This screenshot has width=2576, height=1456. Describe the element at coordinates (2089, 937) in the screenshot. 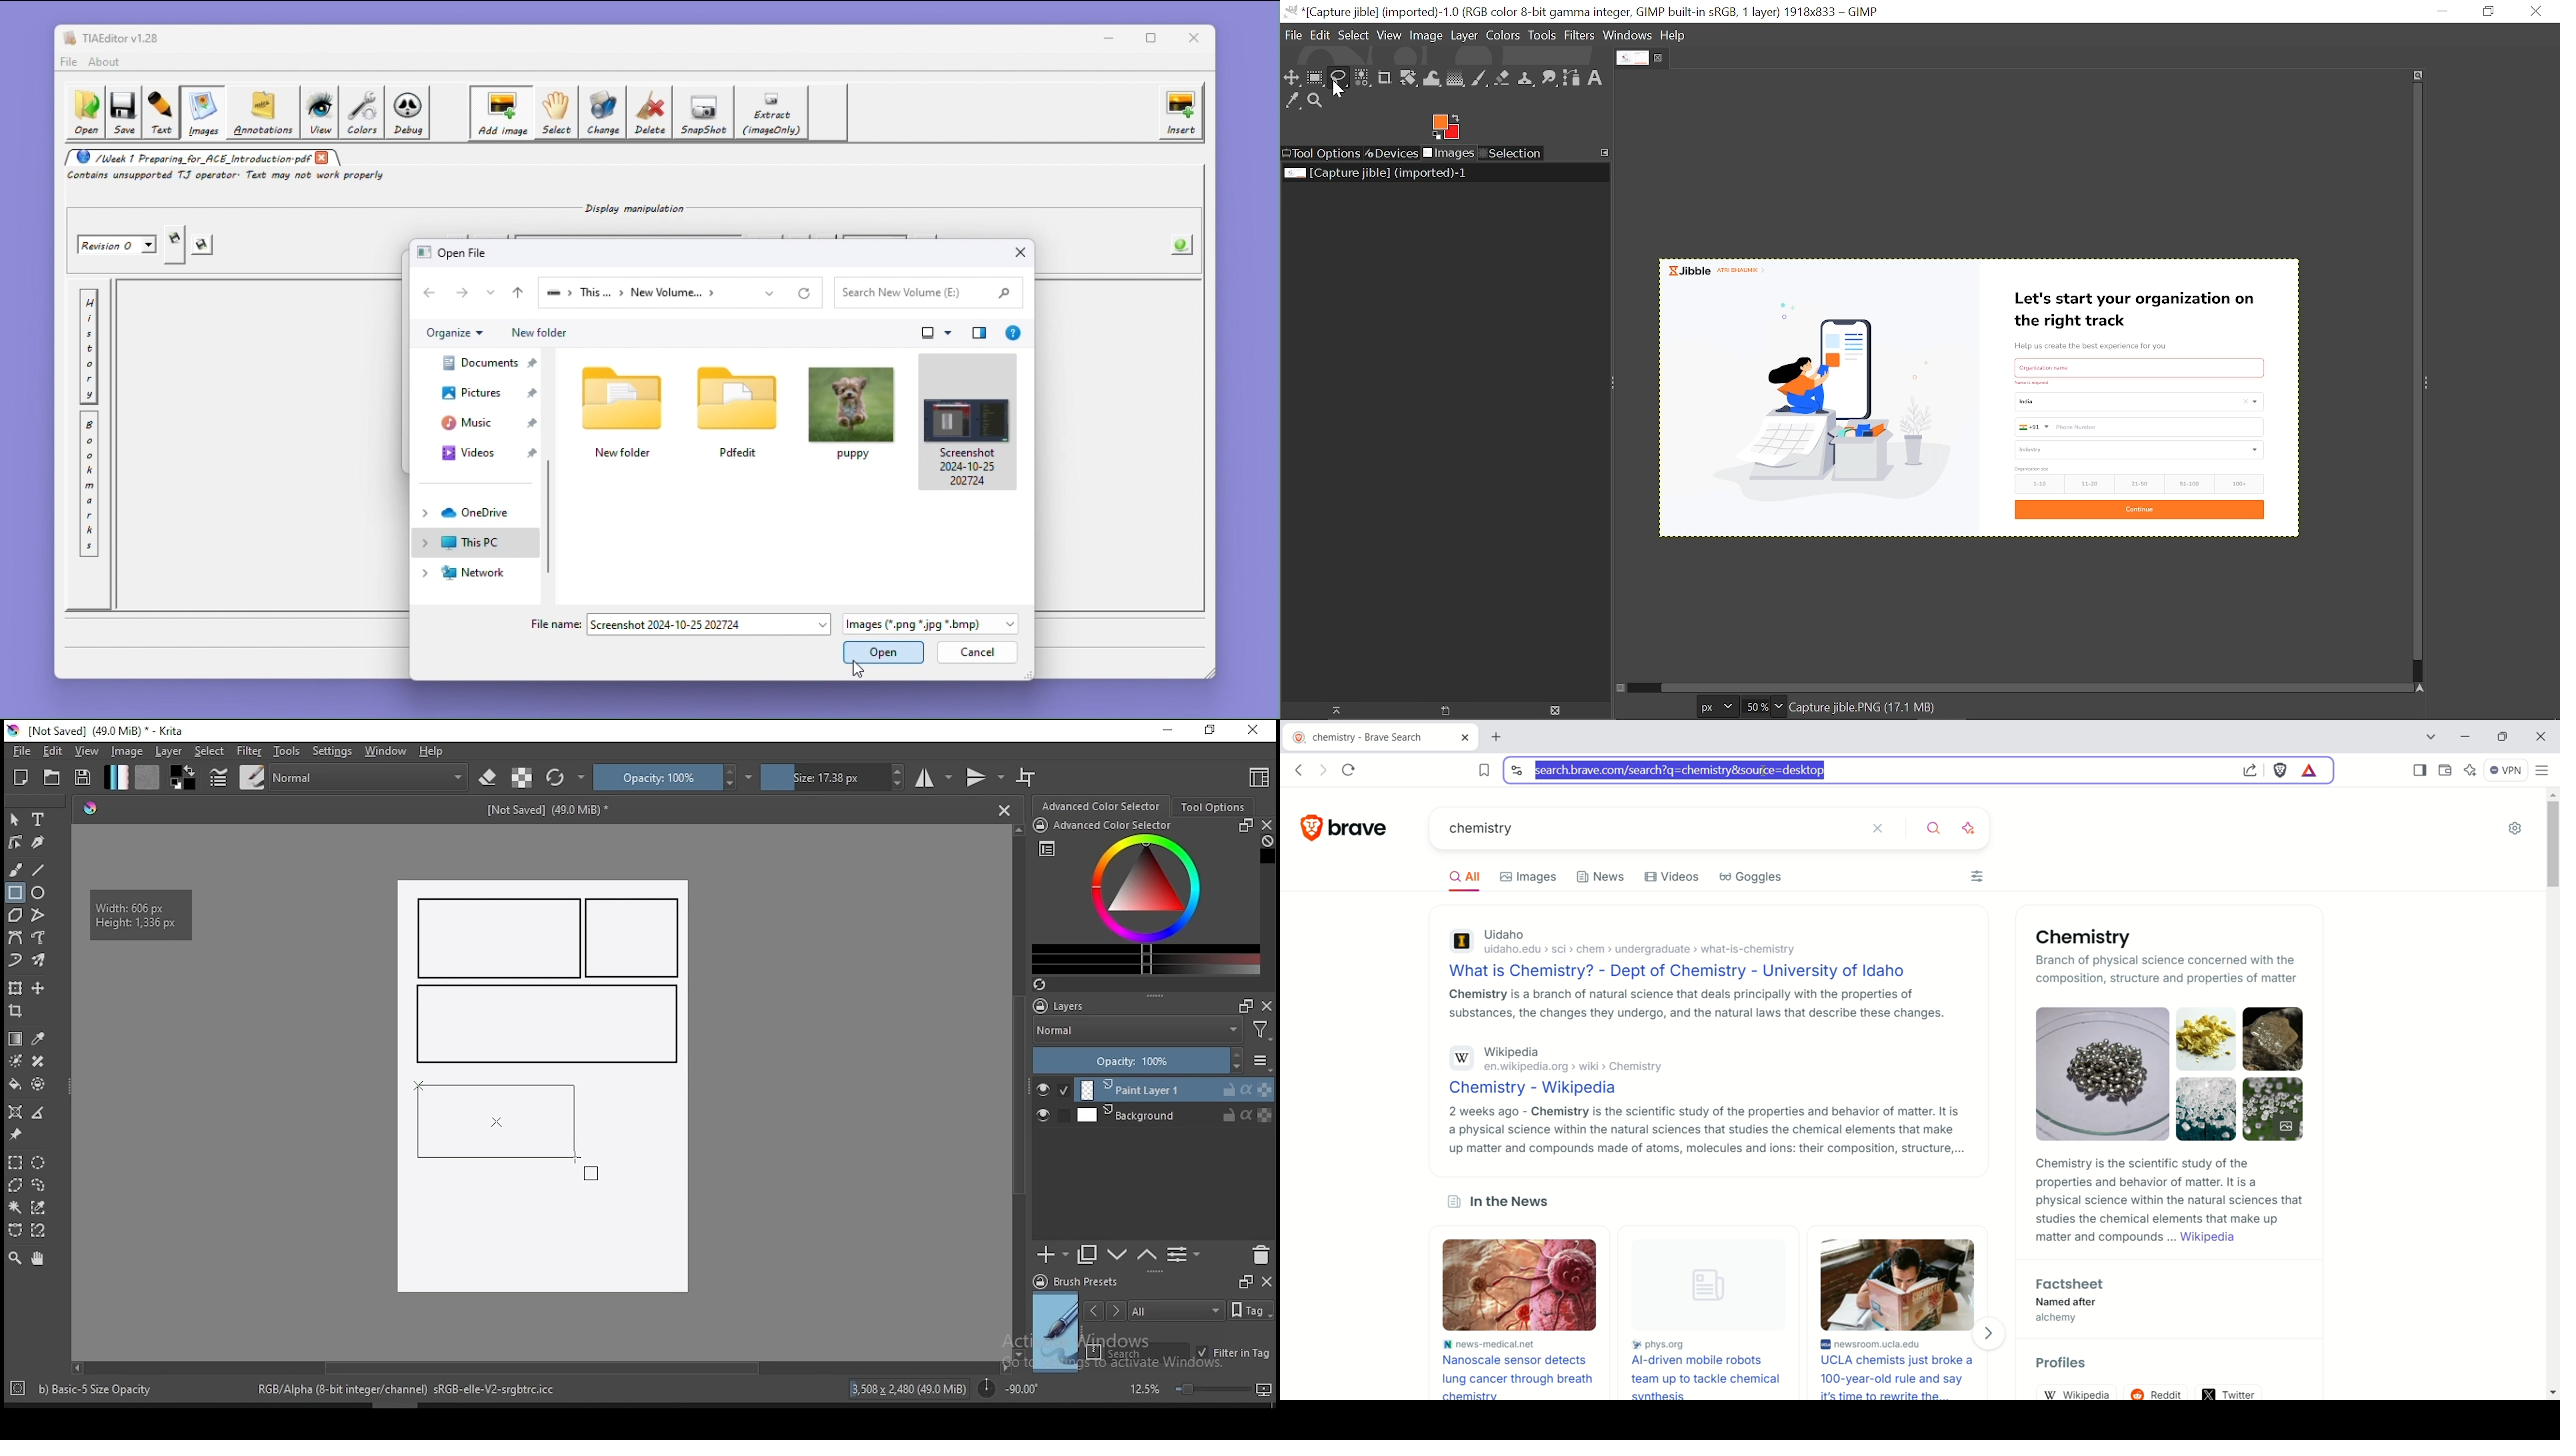

I see `Chemistry` at that location.